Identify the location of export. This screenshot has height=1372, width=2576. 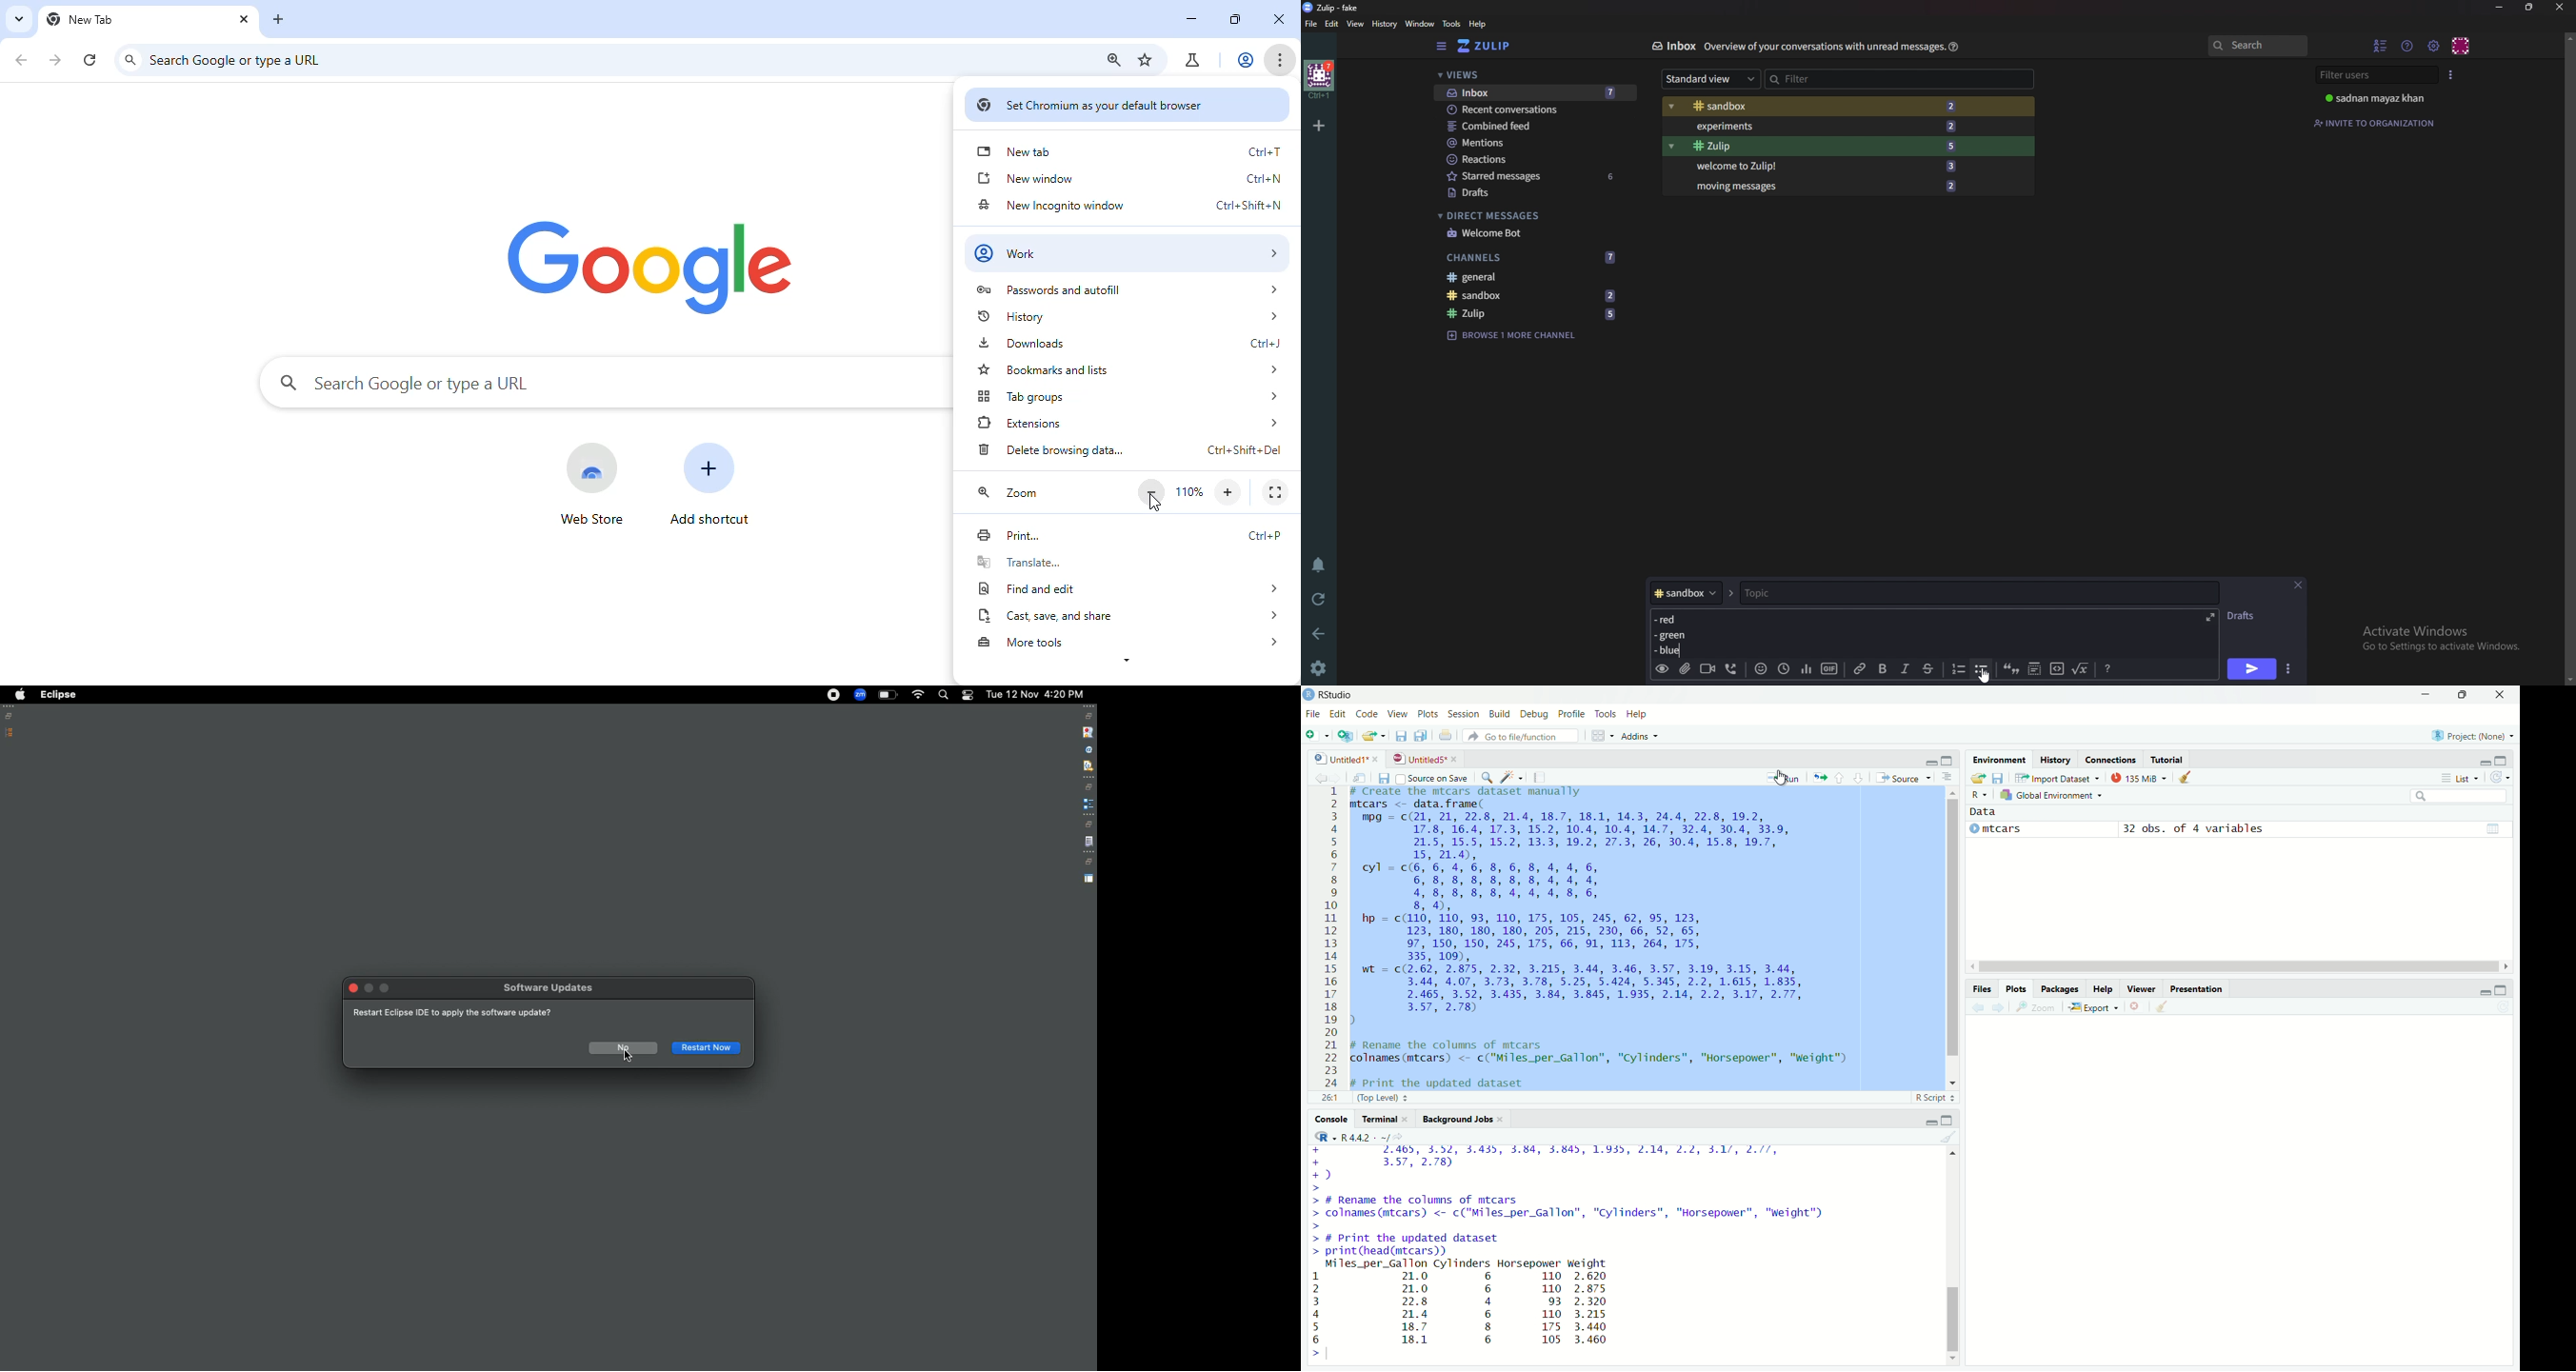
(1373, 738).